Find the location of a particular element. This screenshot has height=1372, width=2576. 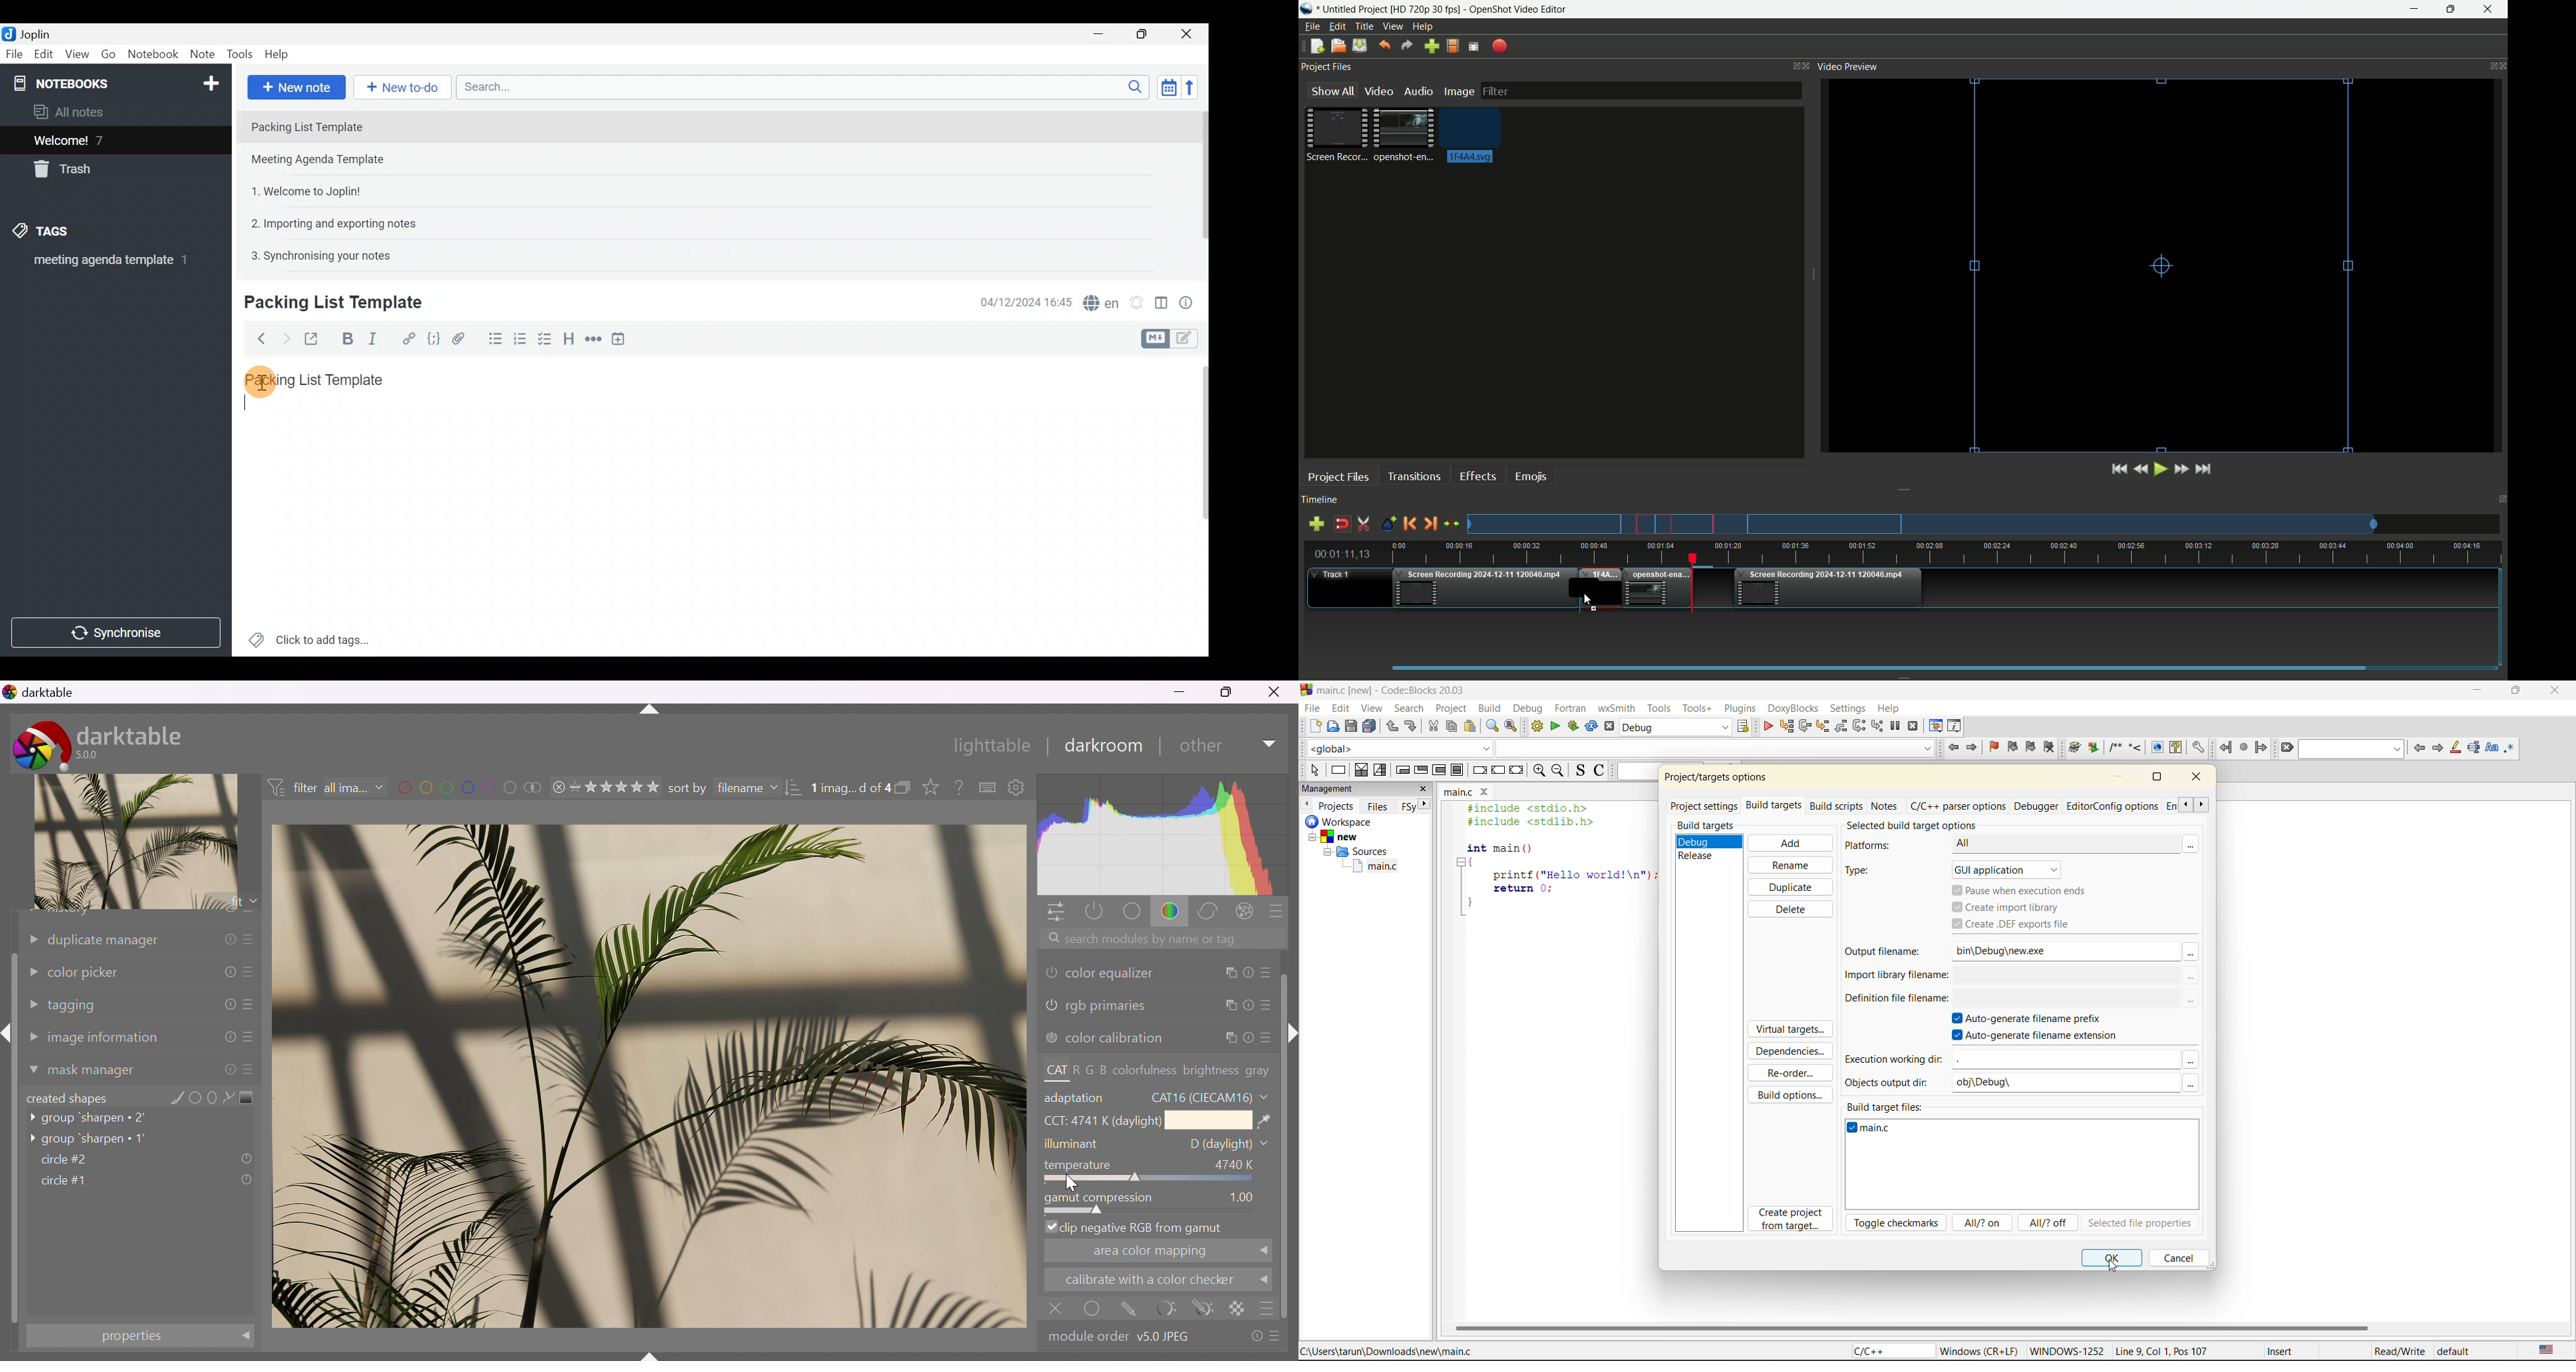

close is located at coordinates (1054, 1310).